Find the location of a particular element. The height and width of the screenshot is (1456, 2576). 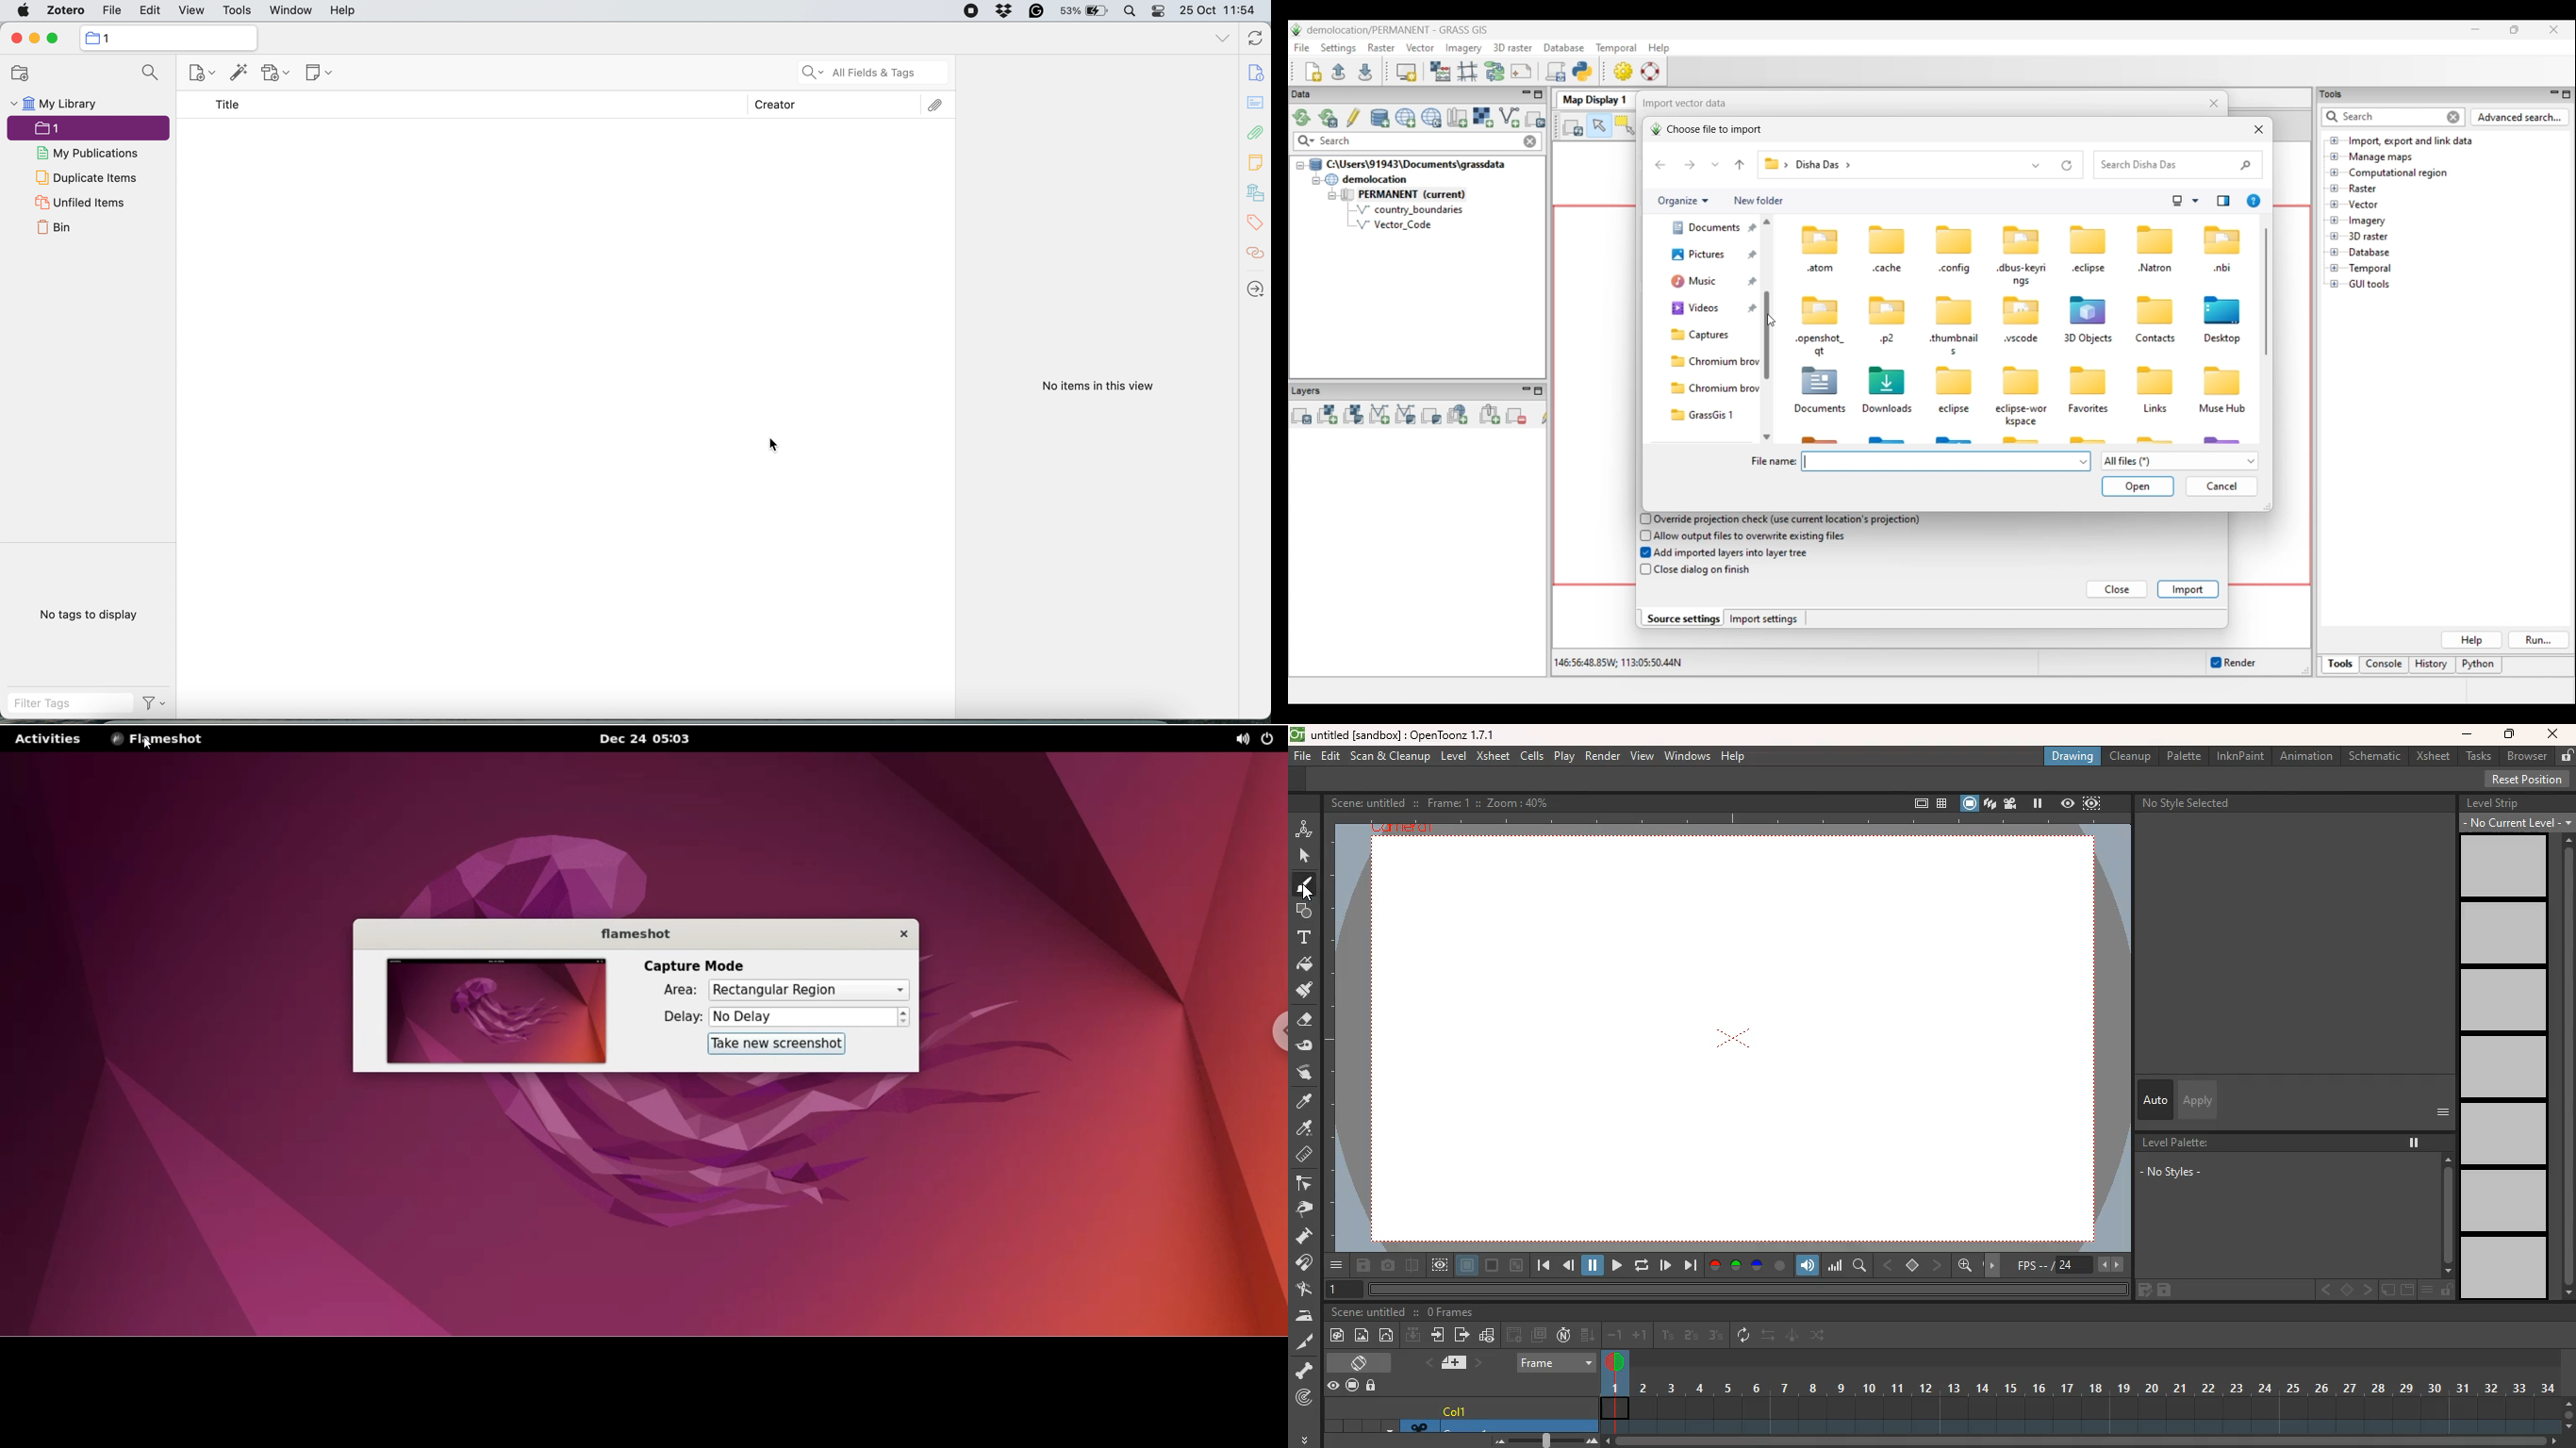

camera is located at coordinates (1388, 1266).